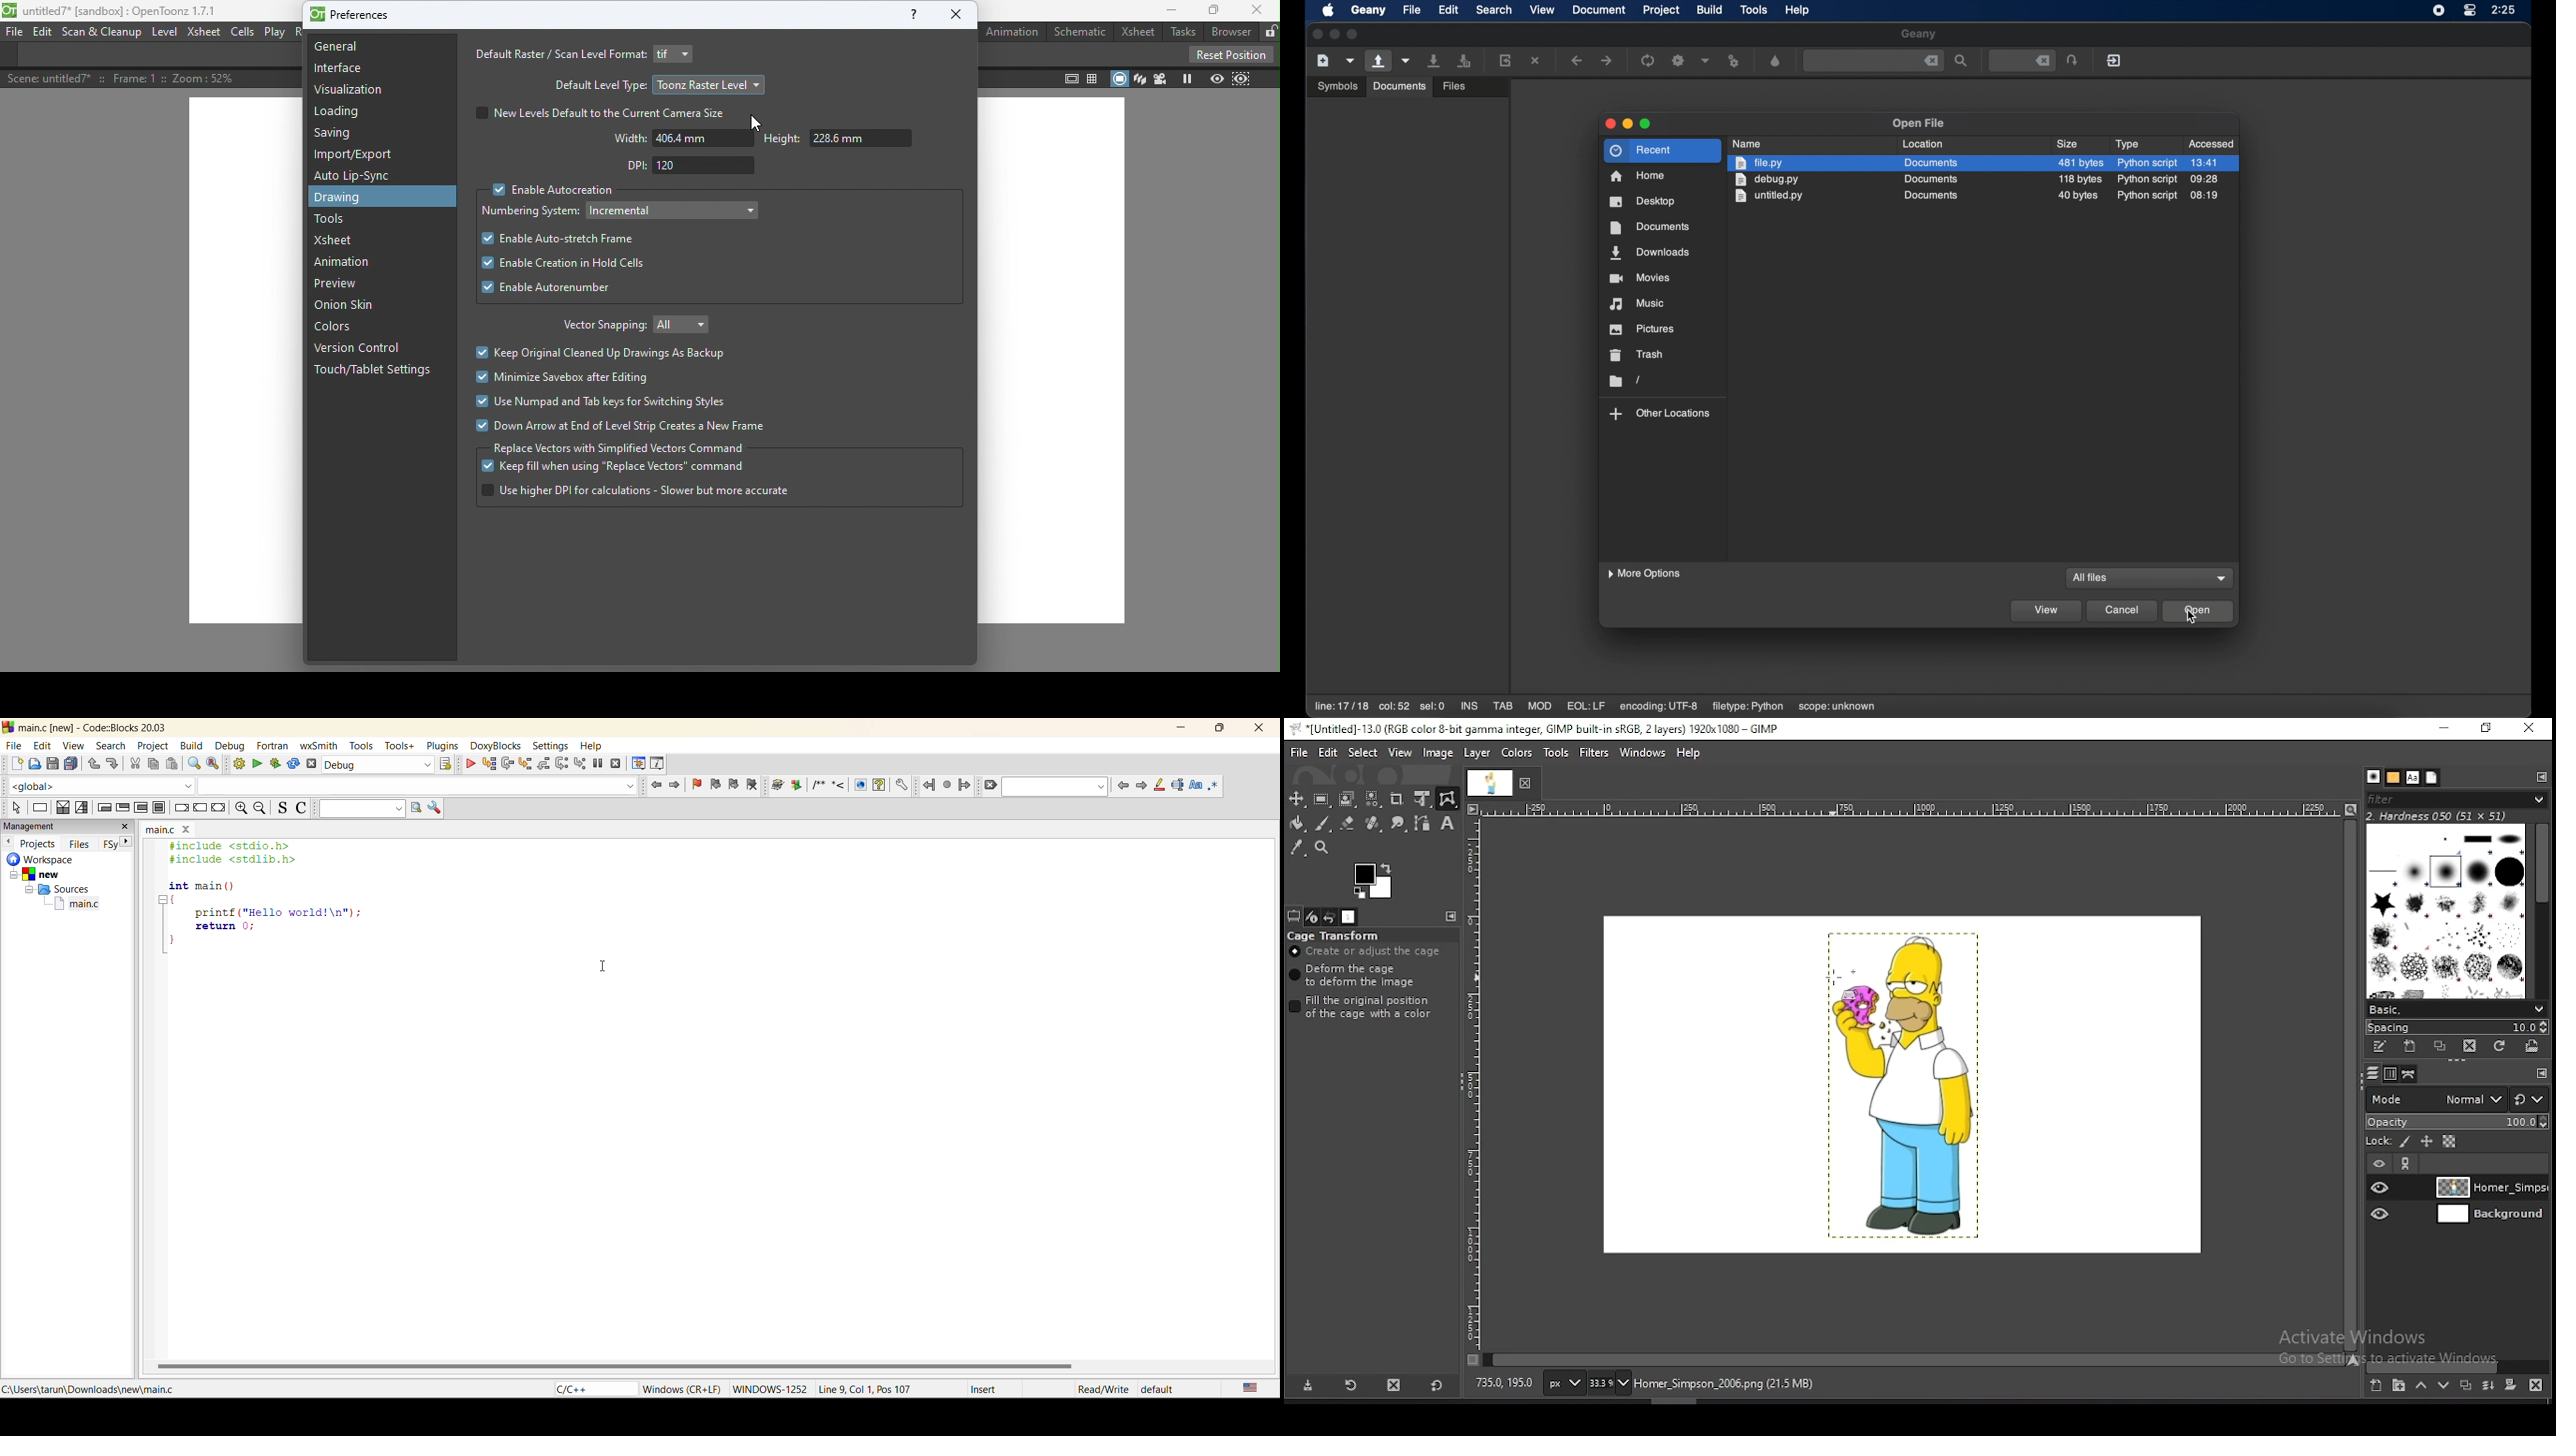 This screenshot has height=1456, width=2576. I want to click on Sub-camera preview, so click(1241, 80).